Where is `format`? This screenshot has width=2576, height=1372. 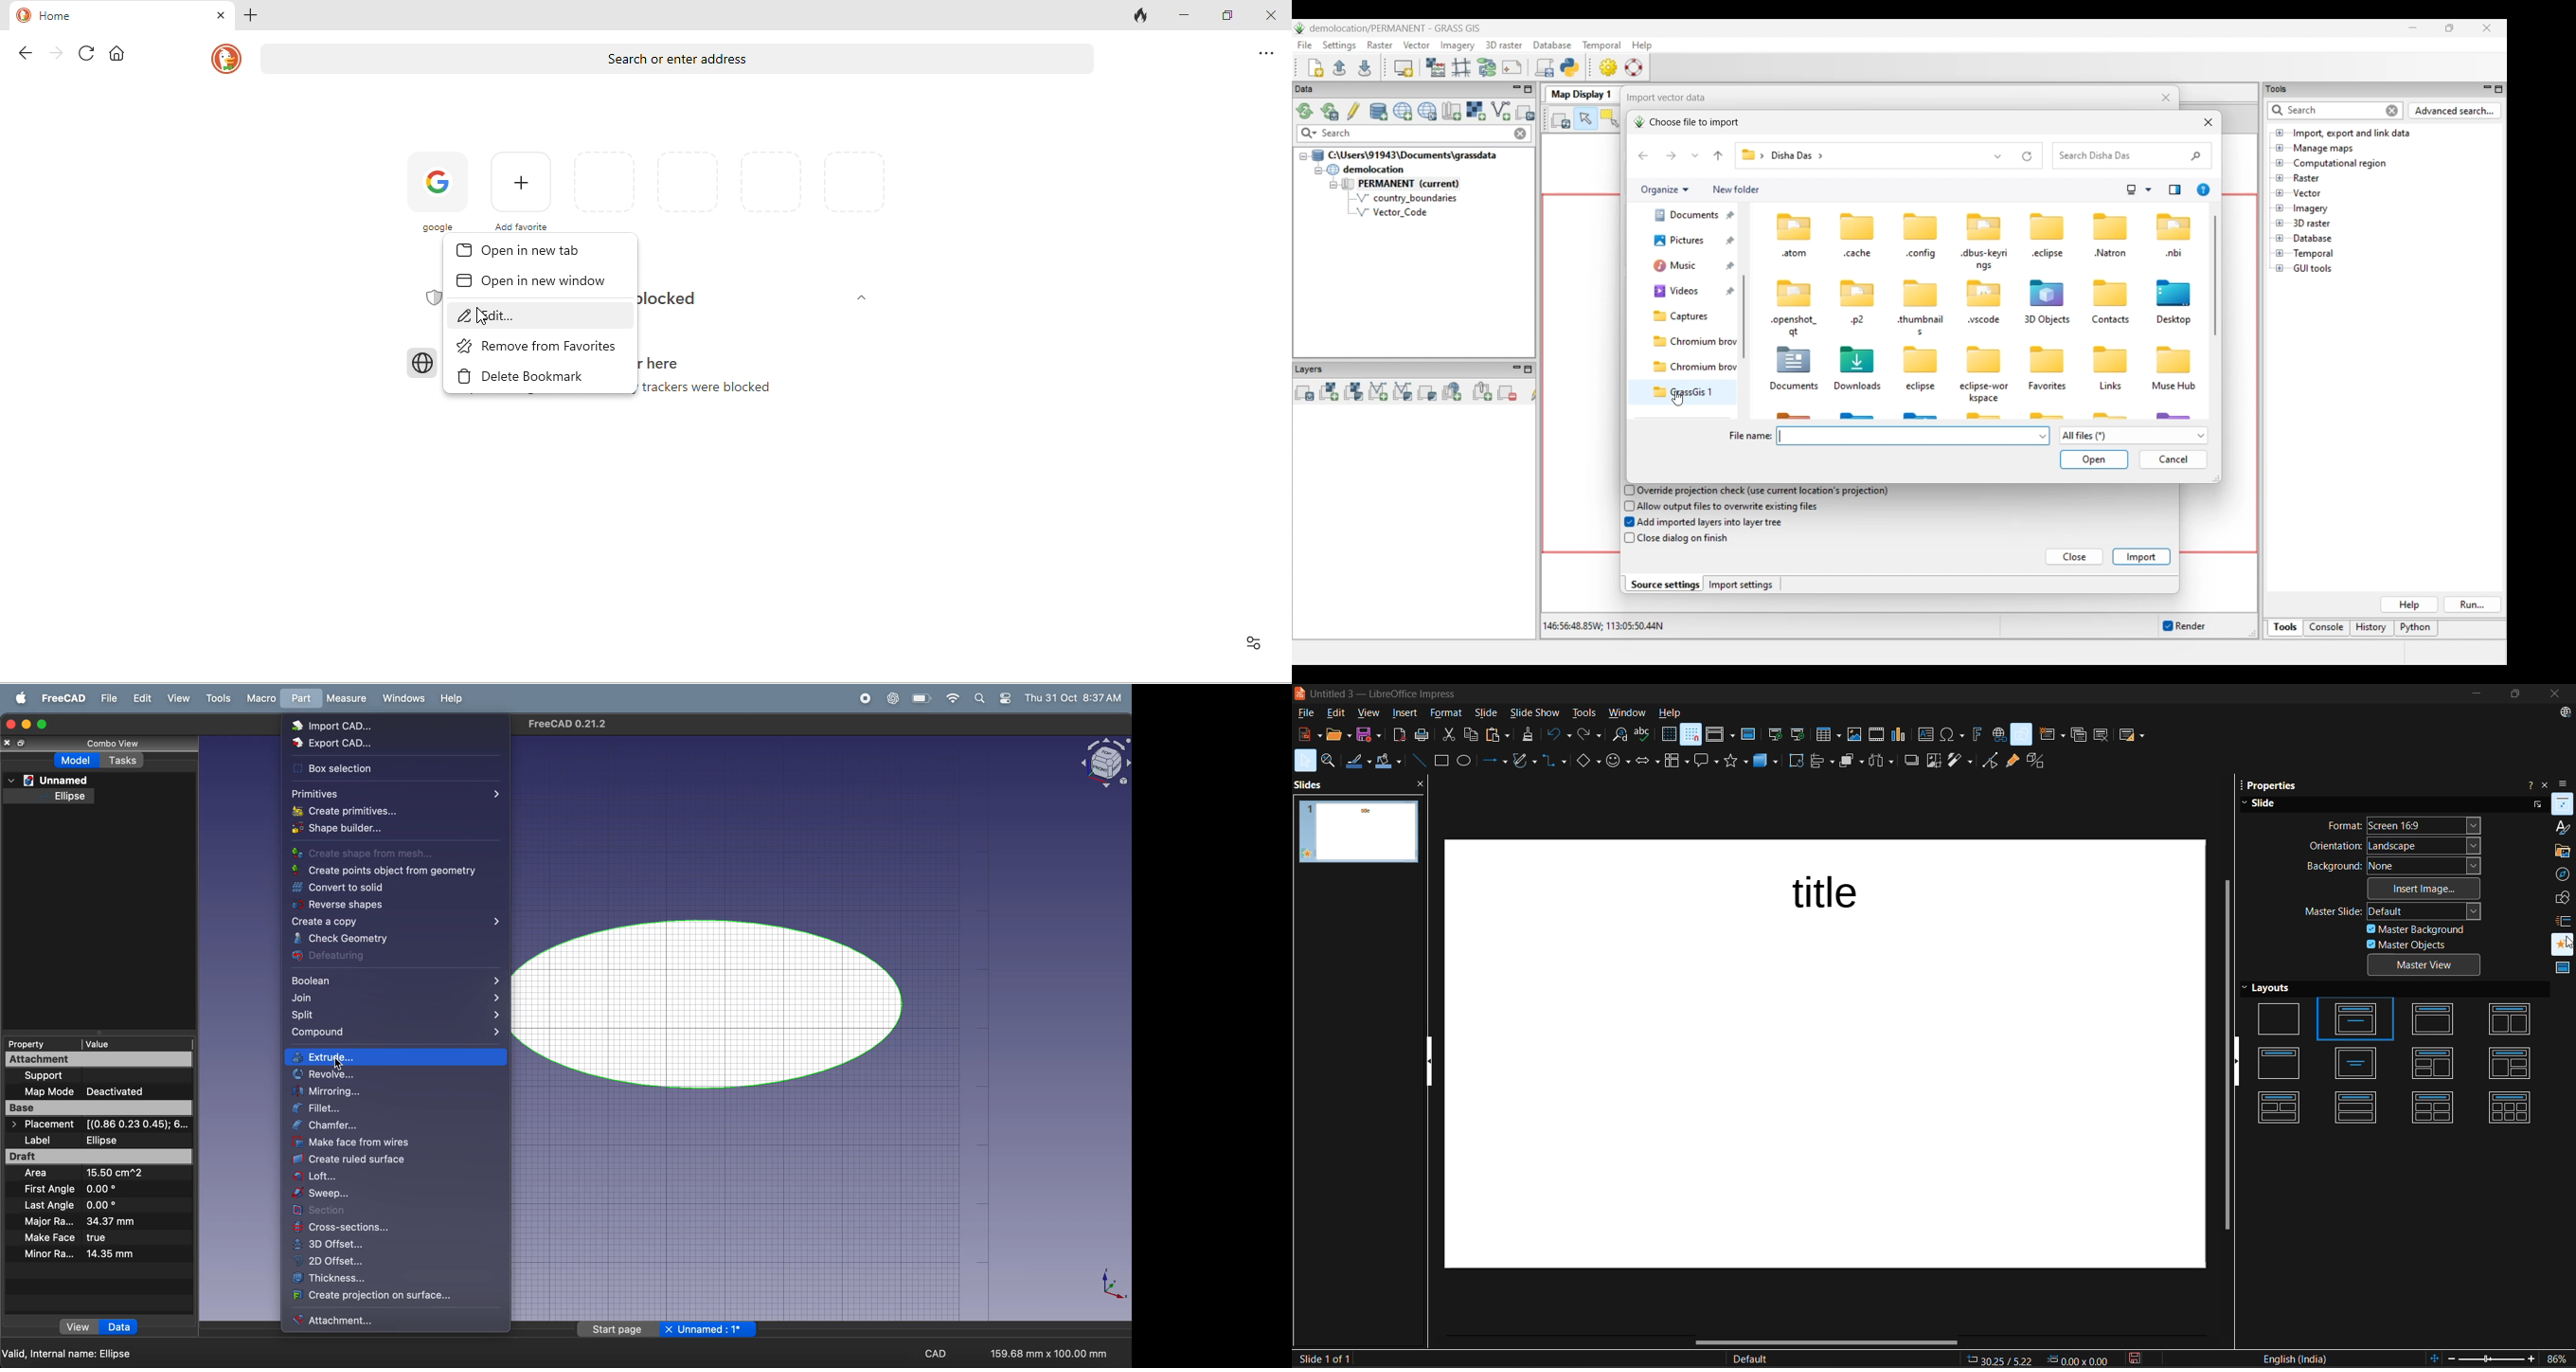 format is located at coordinates (2403, 825).